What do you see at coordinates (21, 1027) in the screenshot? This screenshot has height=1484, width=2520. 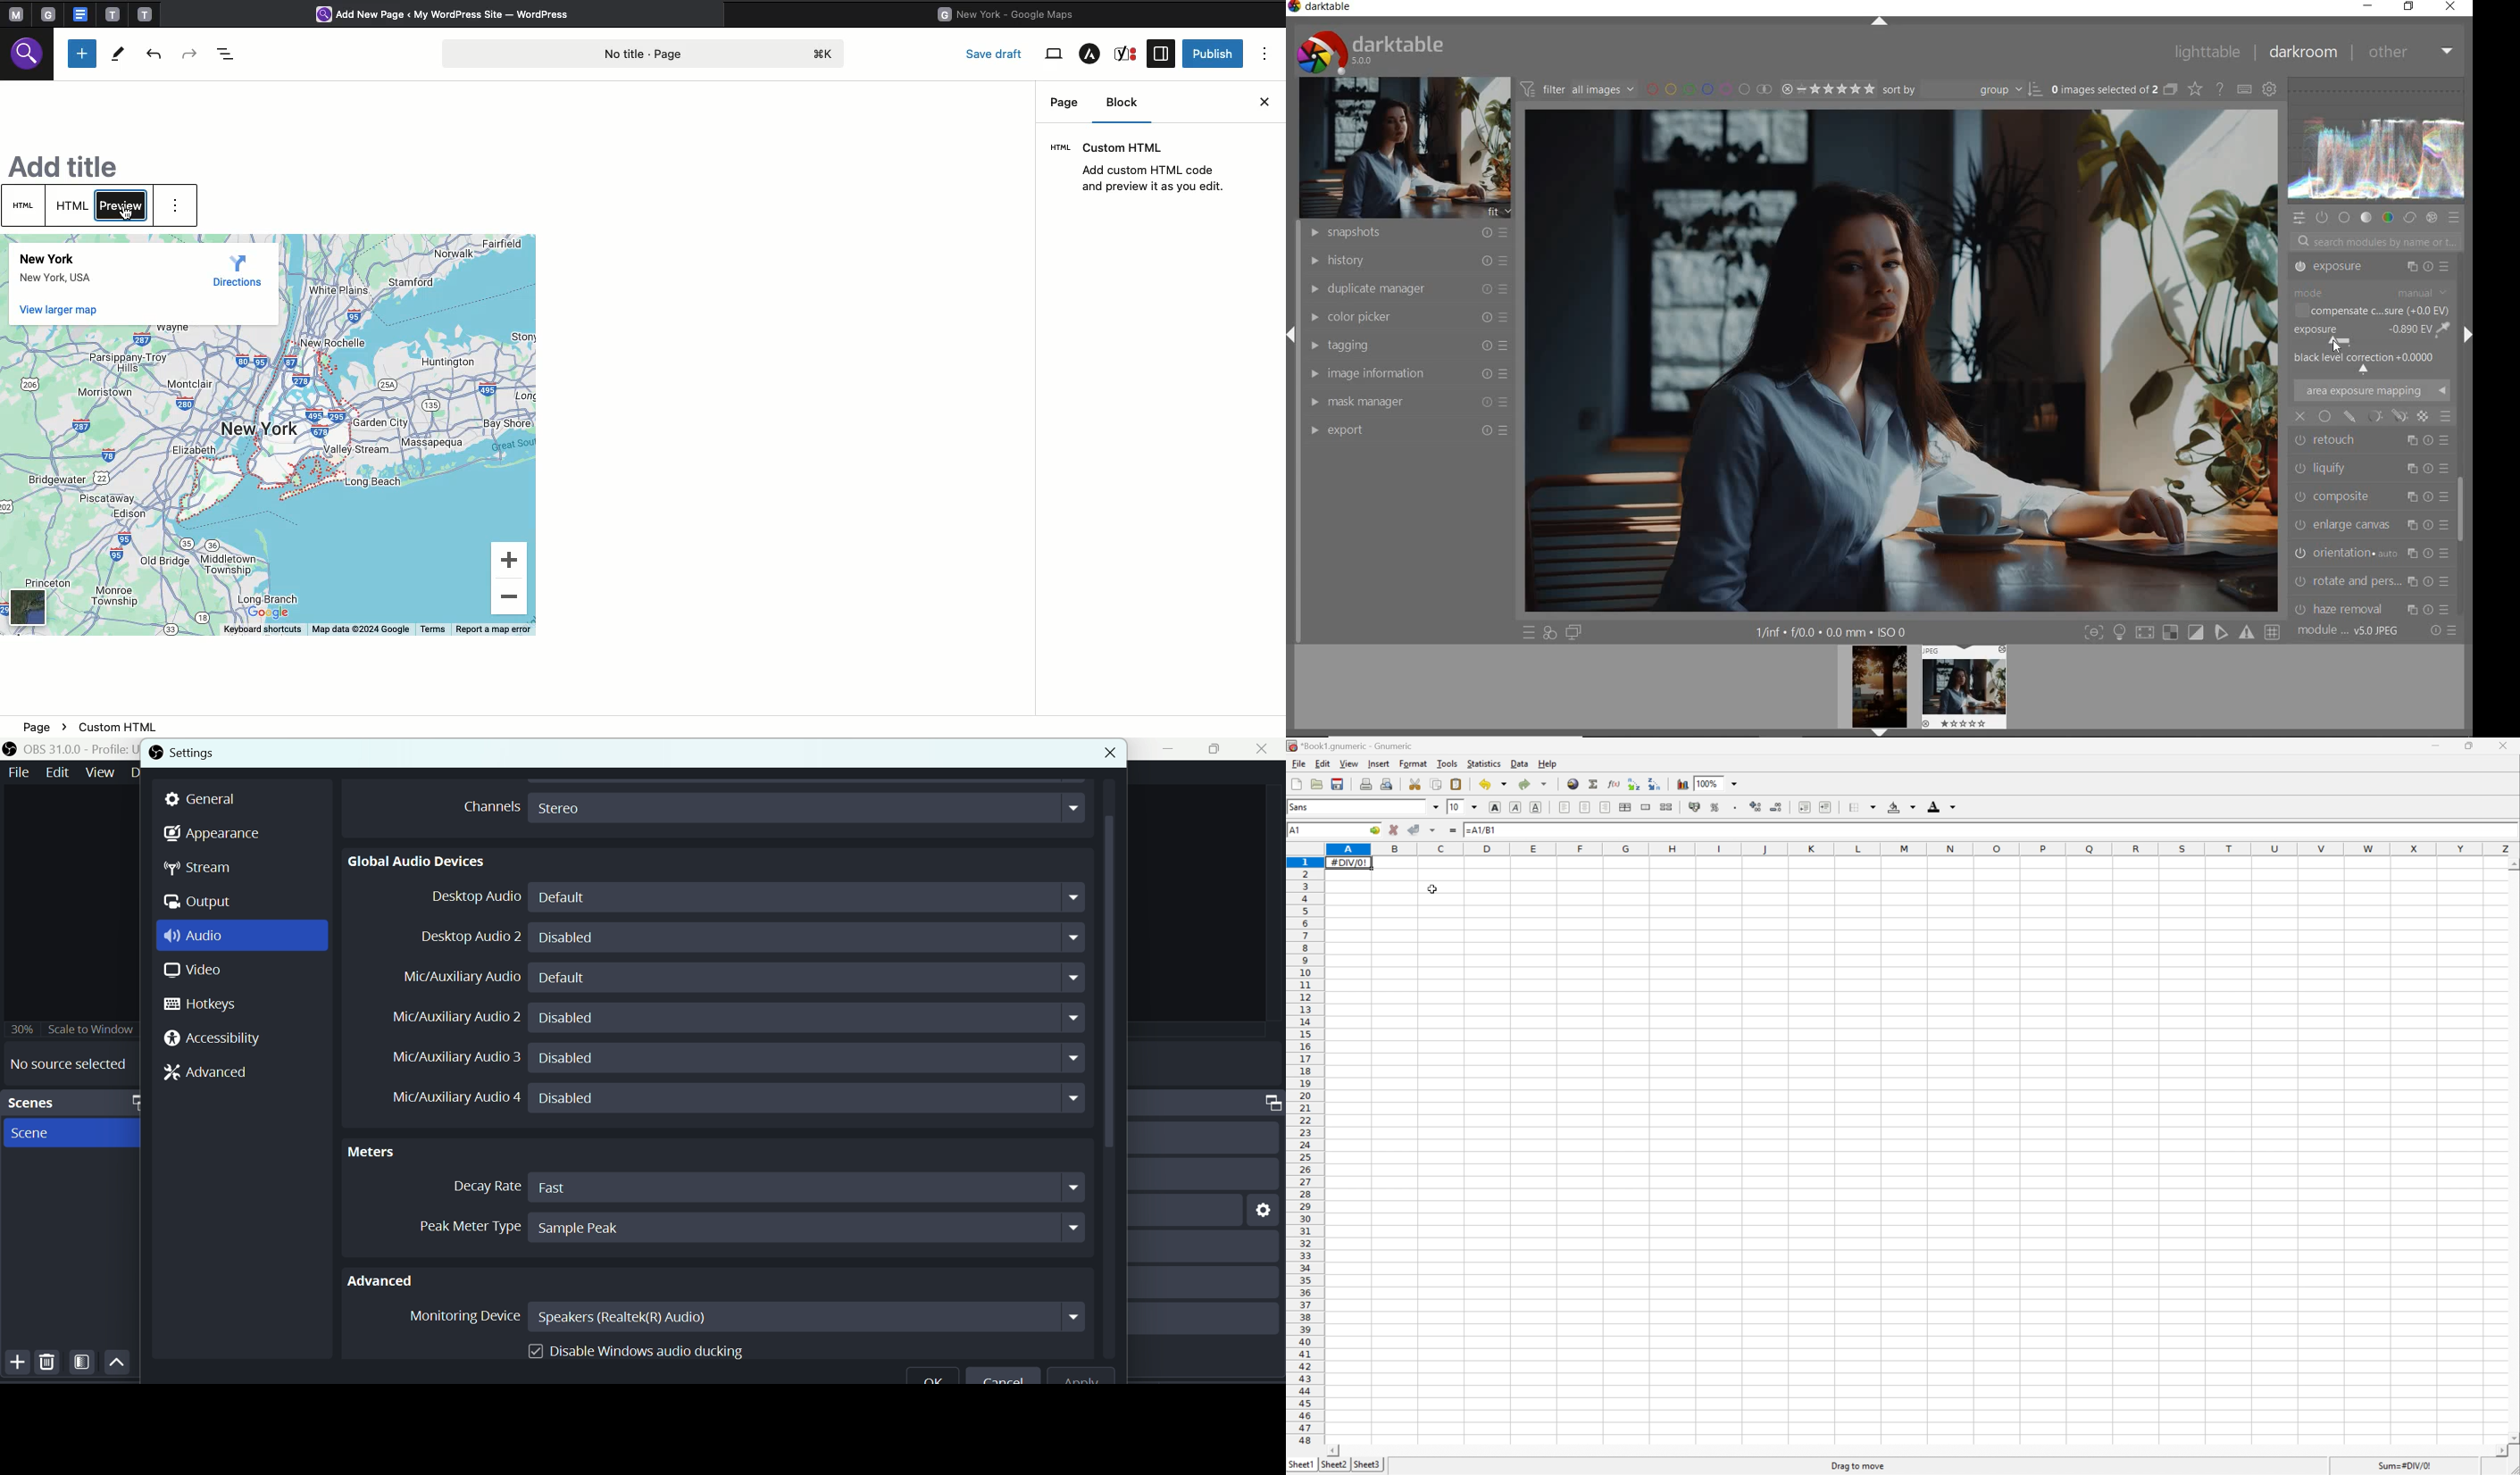 I see `30%` at bounding box center [21, 1027].